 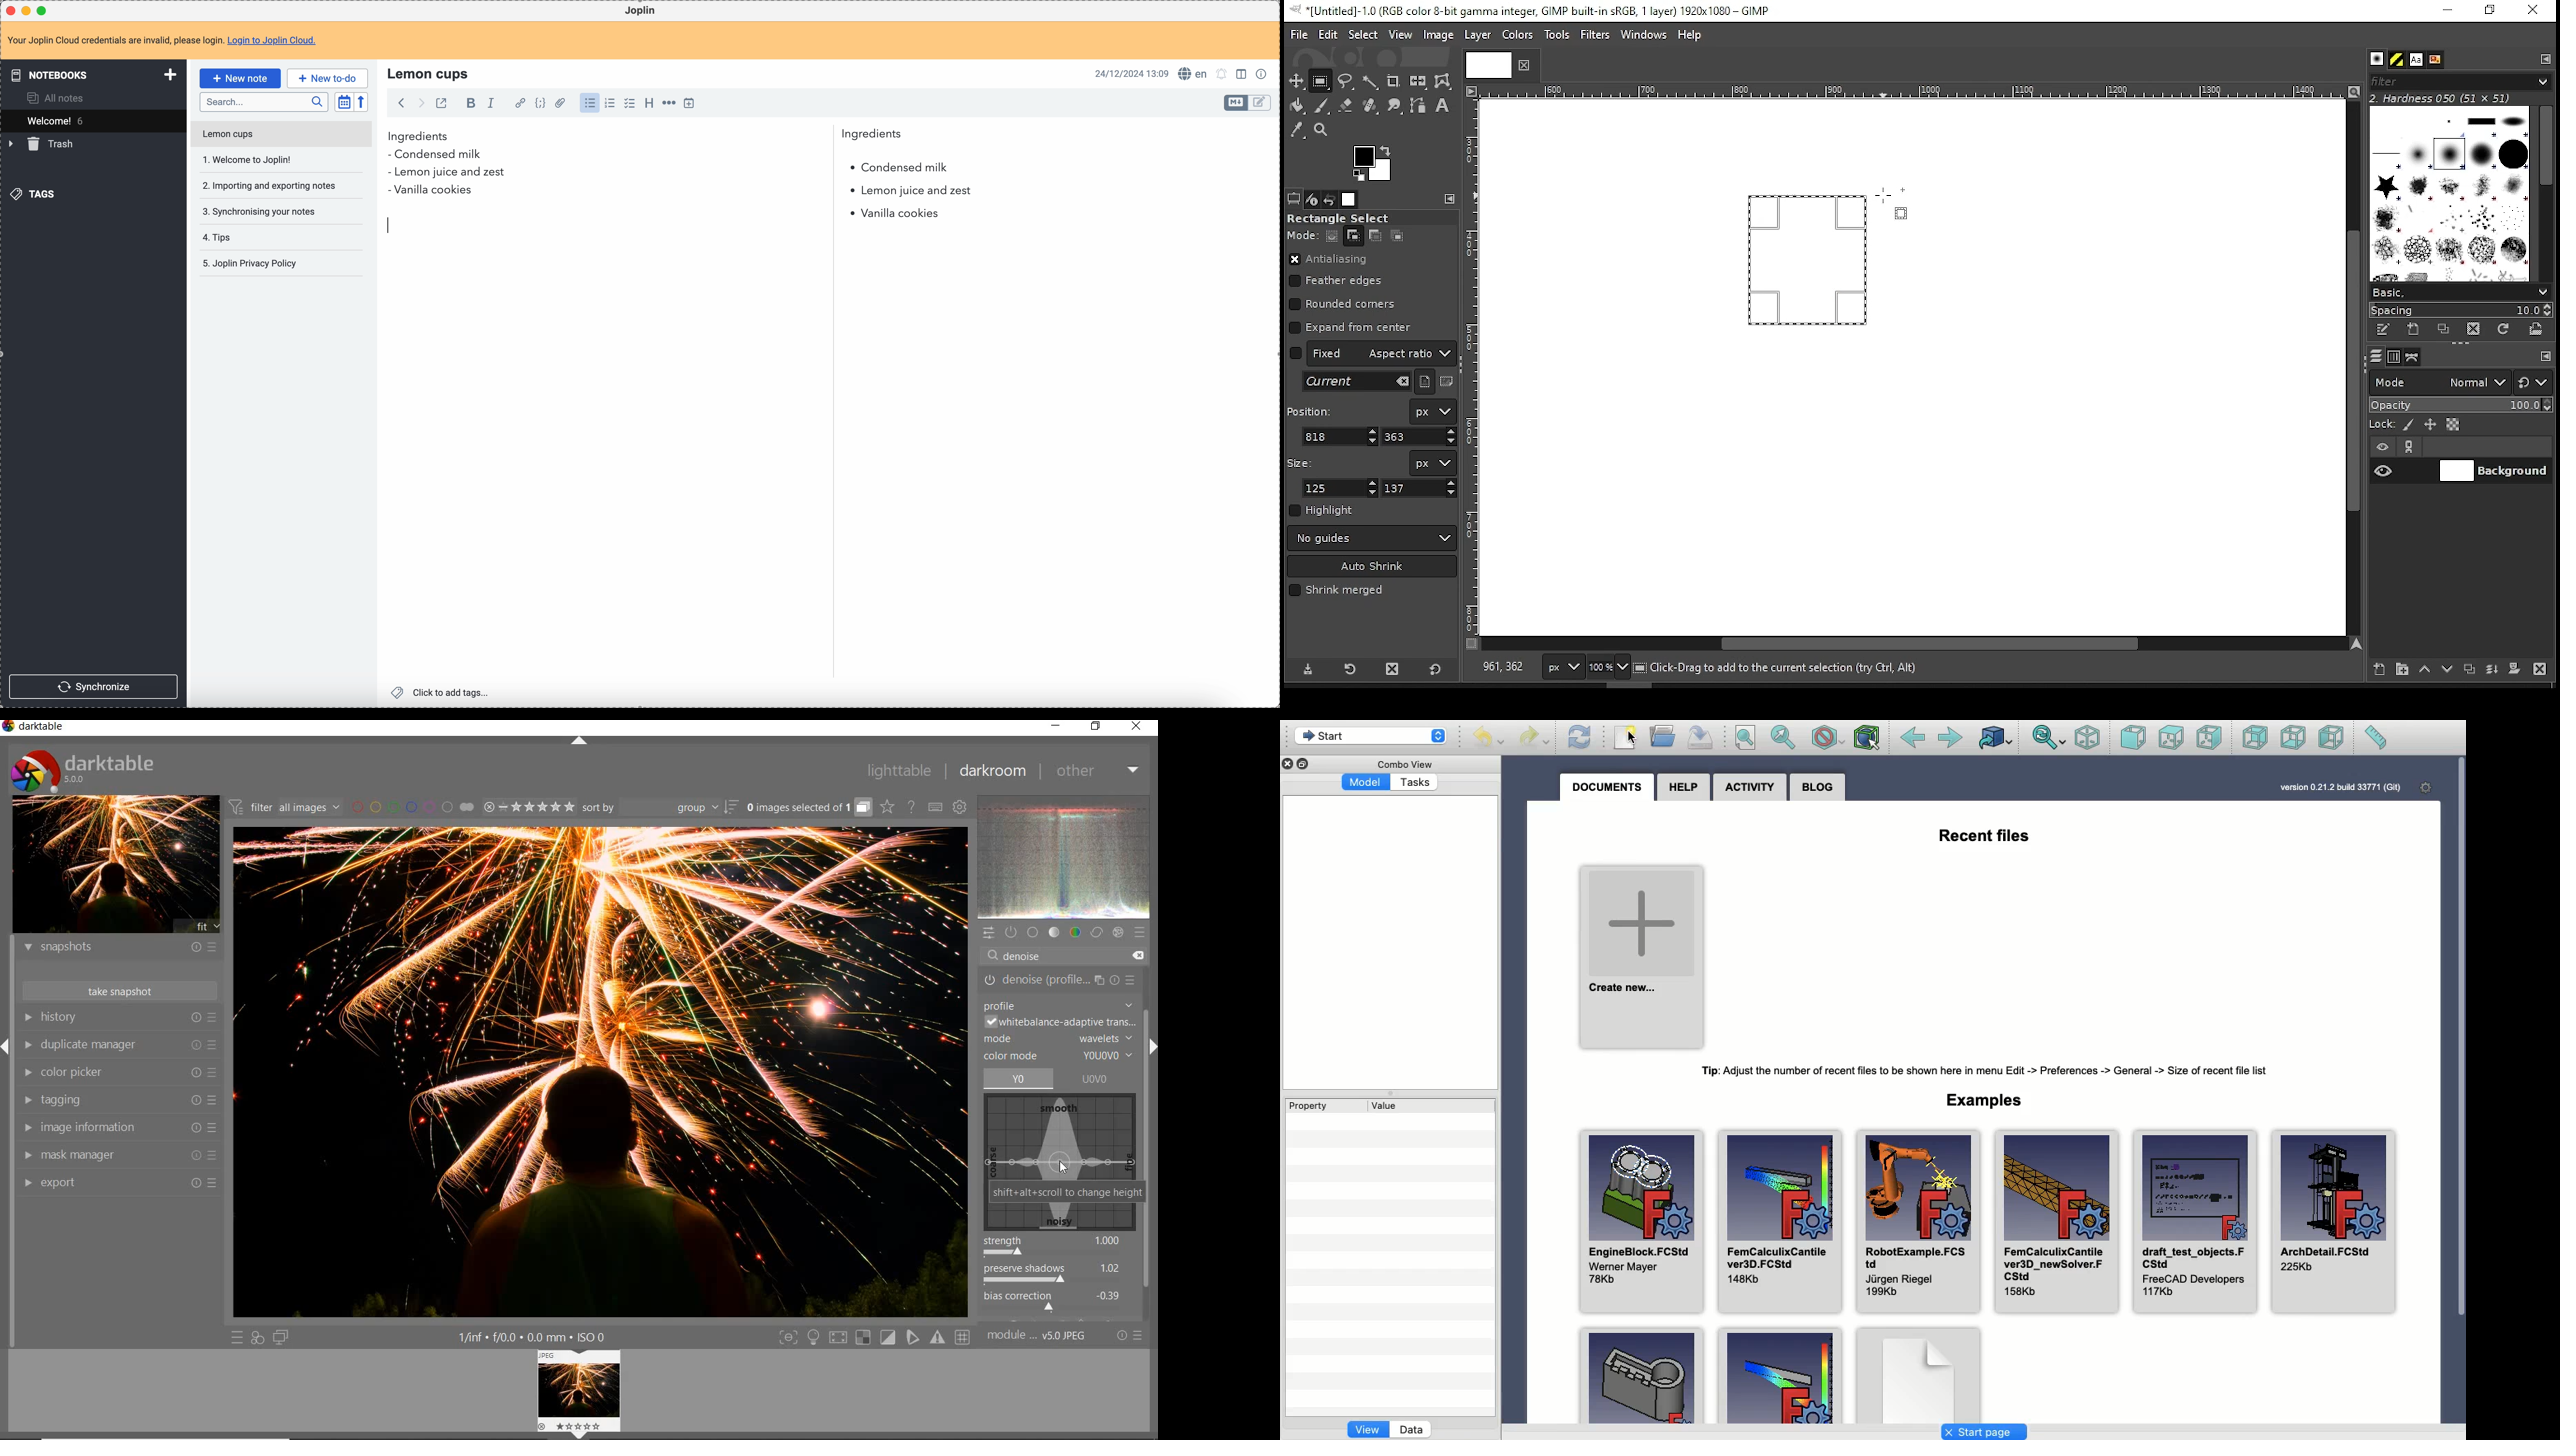 What do you see at coordinates (1222, 74) in the screenshot?
I see `set notifications` at bounding box center [1222, 74].